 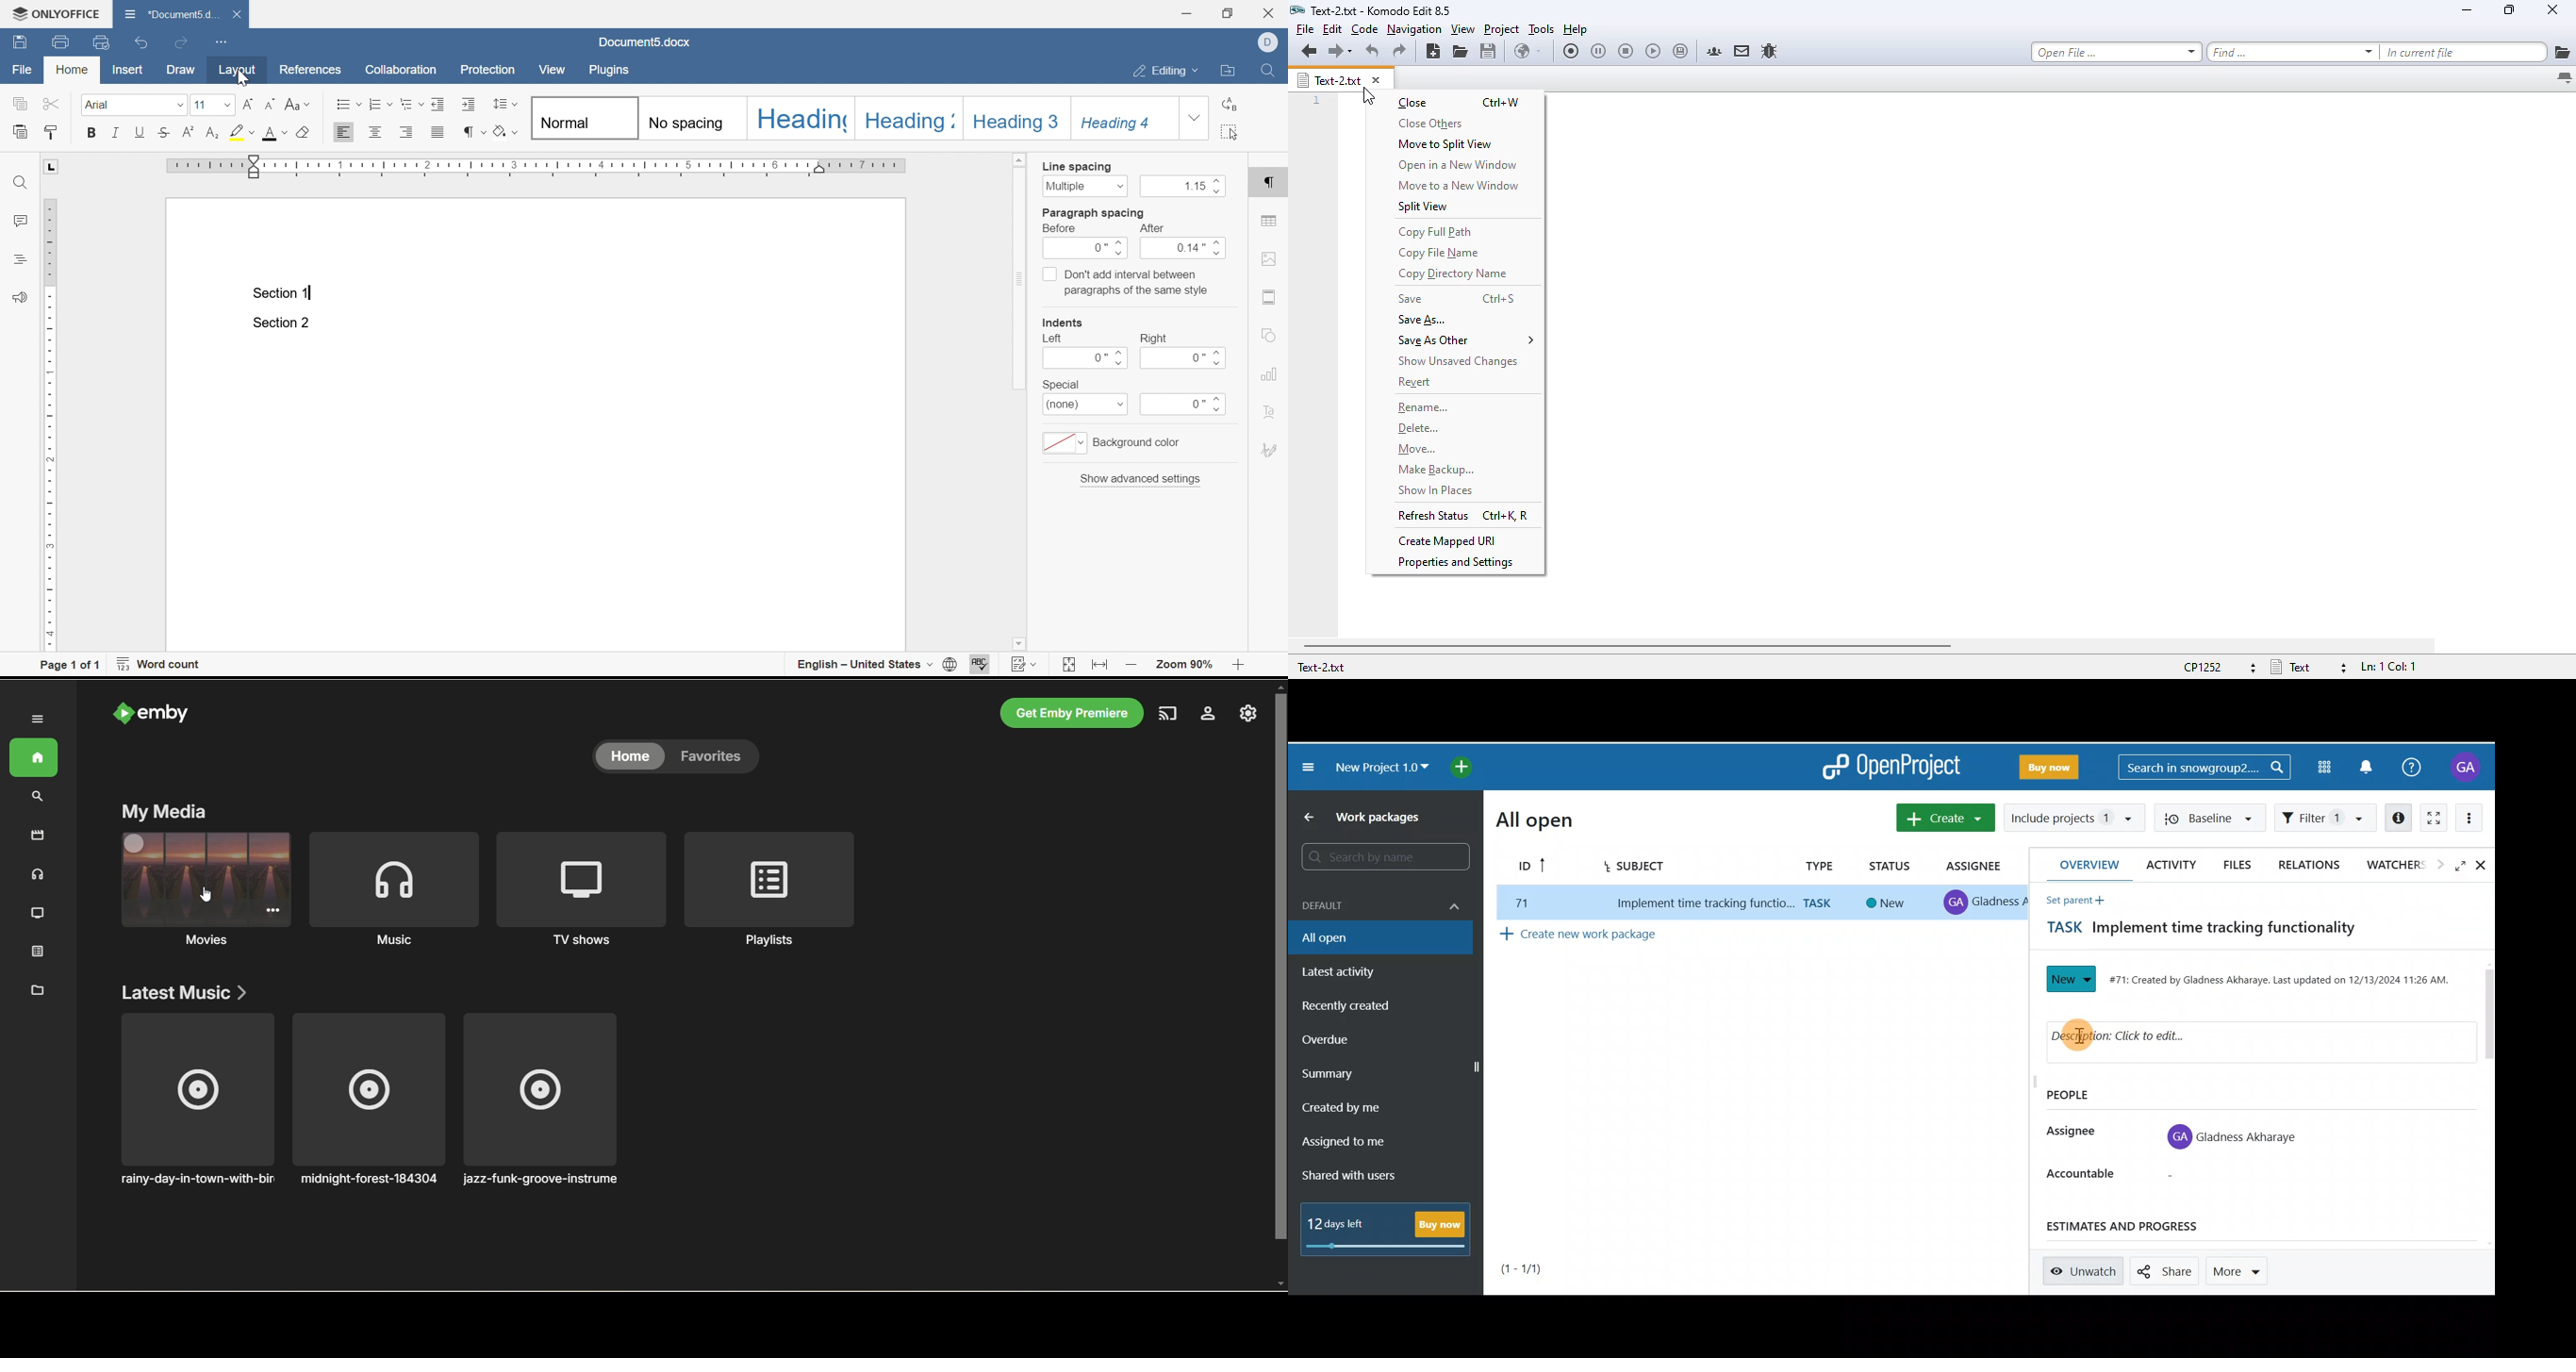 What do you see at coordinates (1455, 274) in the screenshot?
I see `copy directory name` at bounding box center [1455, 274].